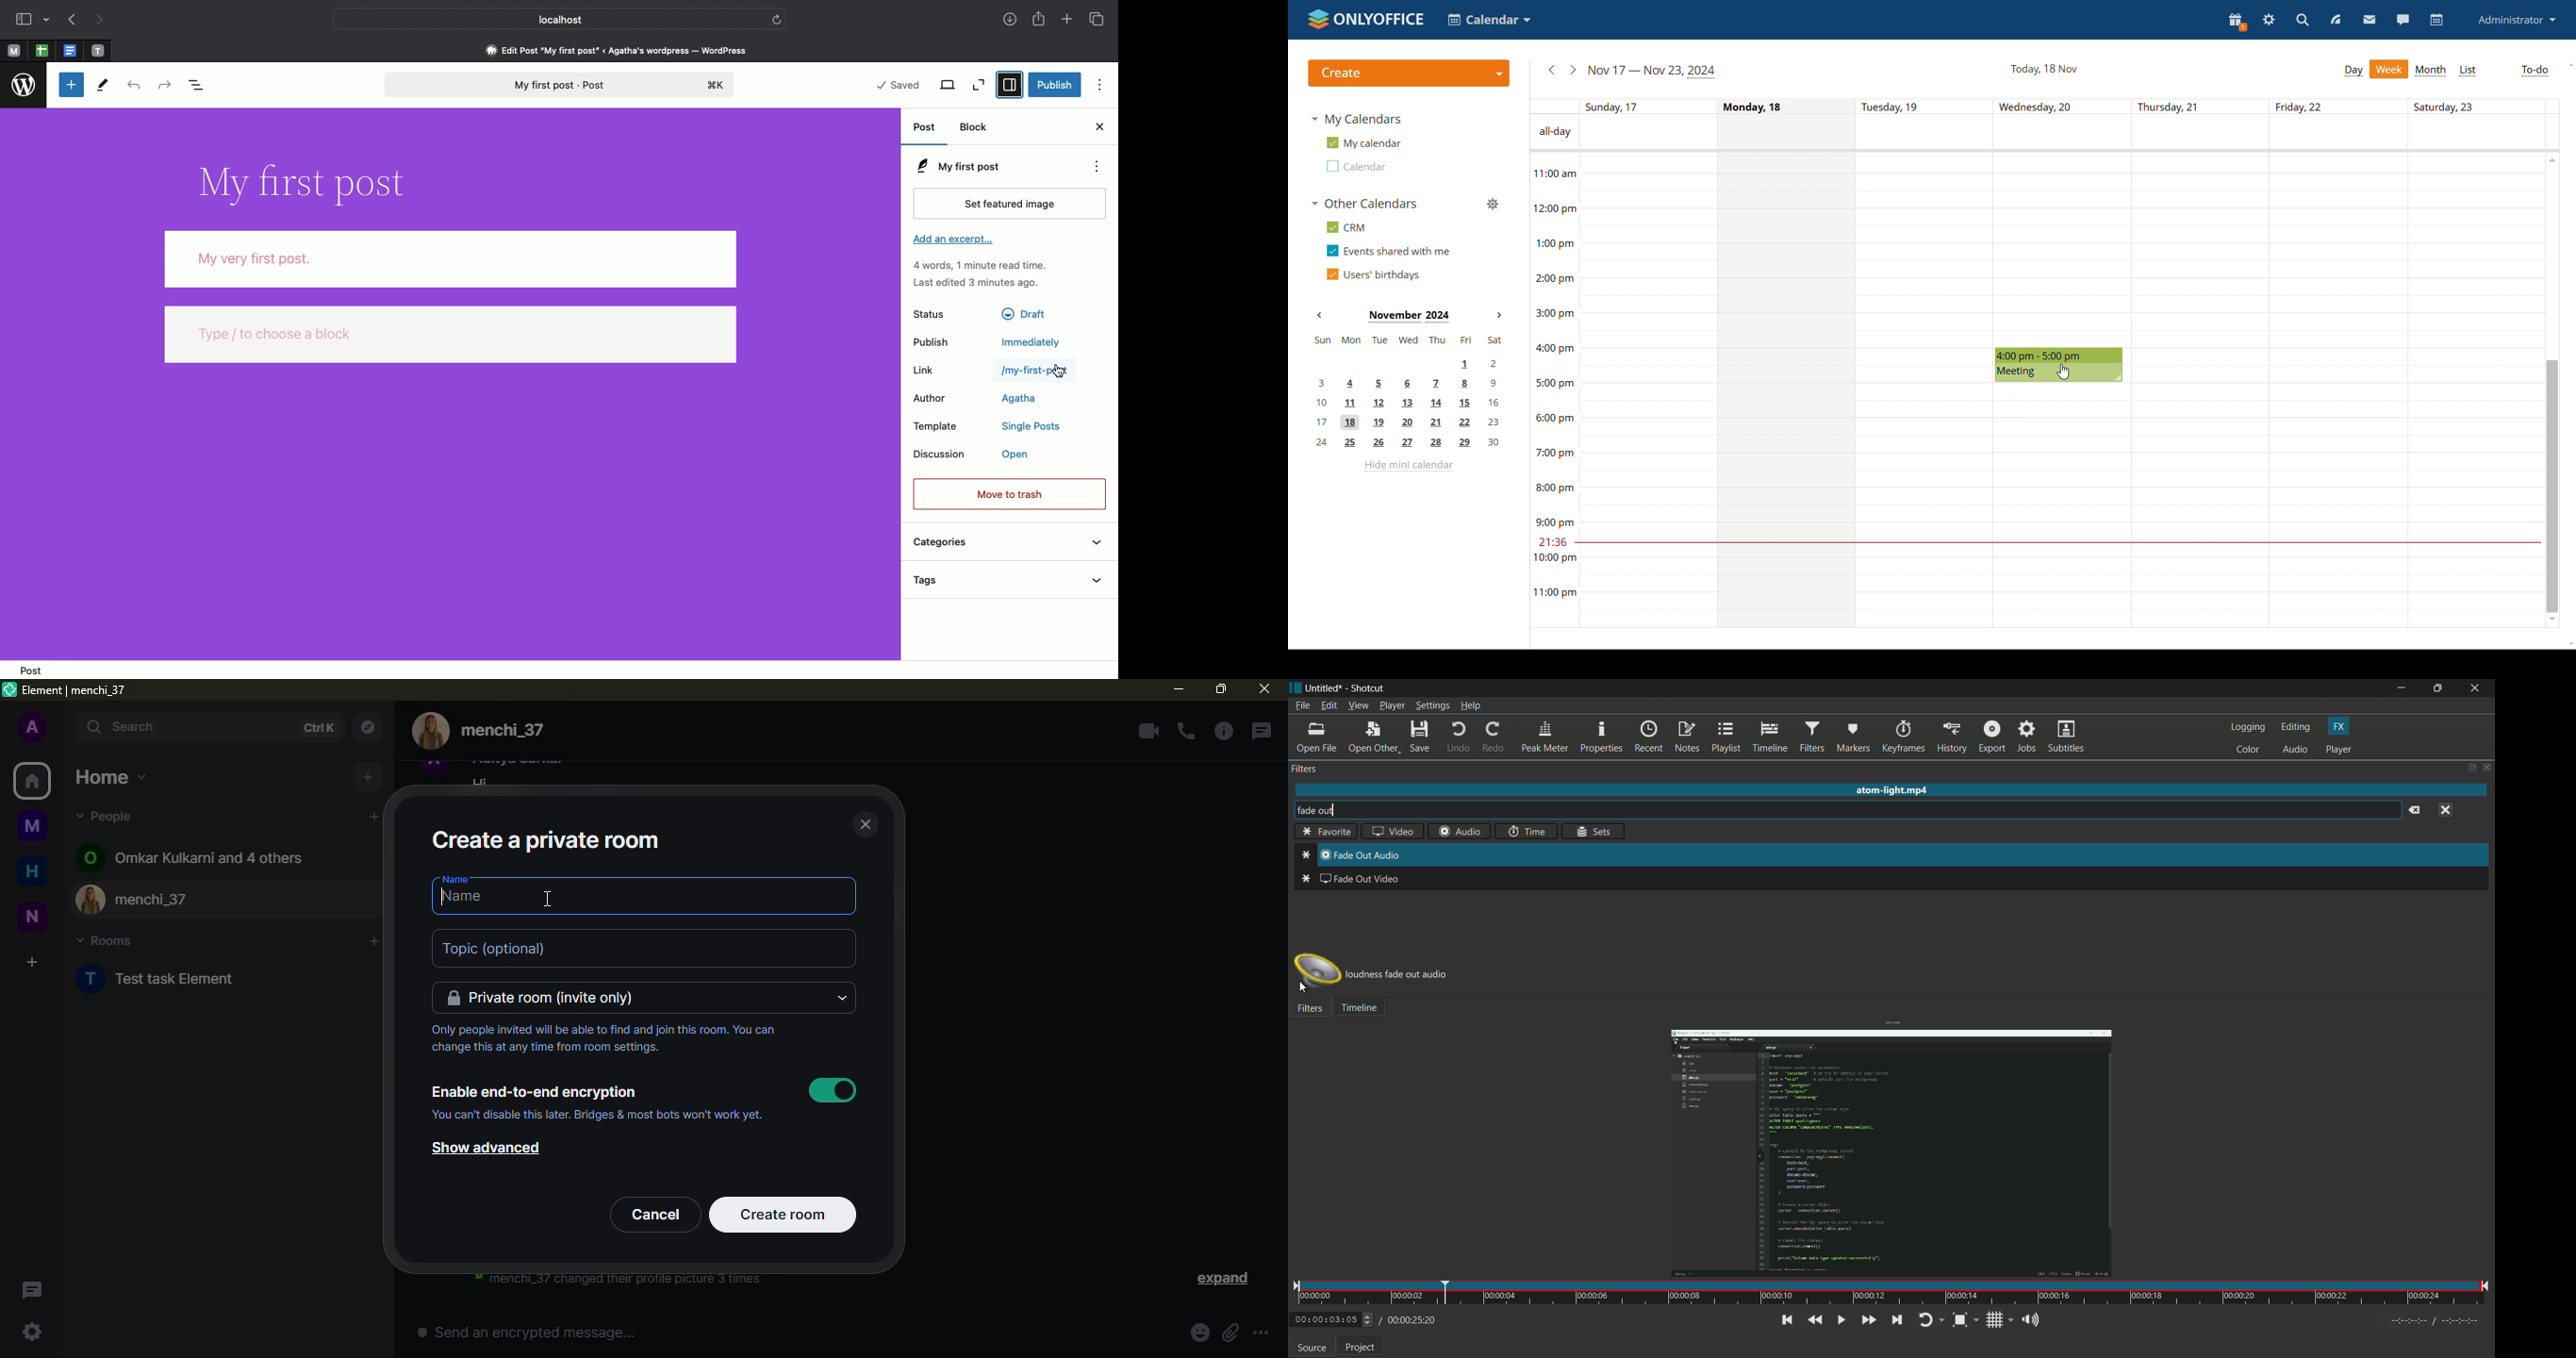 This screenshot has width=2576, height=1372. Describe the element at coordinates (526, 1332) in the screenshot. I see `Send an encrypted message...` at that location.